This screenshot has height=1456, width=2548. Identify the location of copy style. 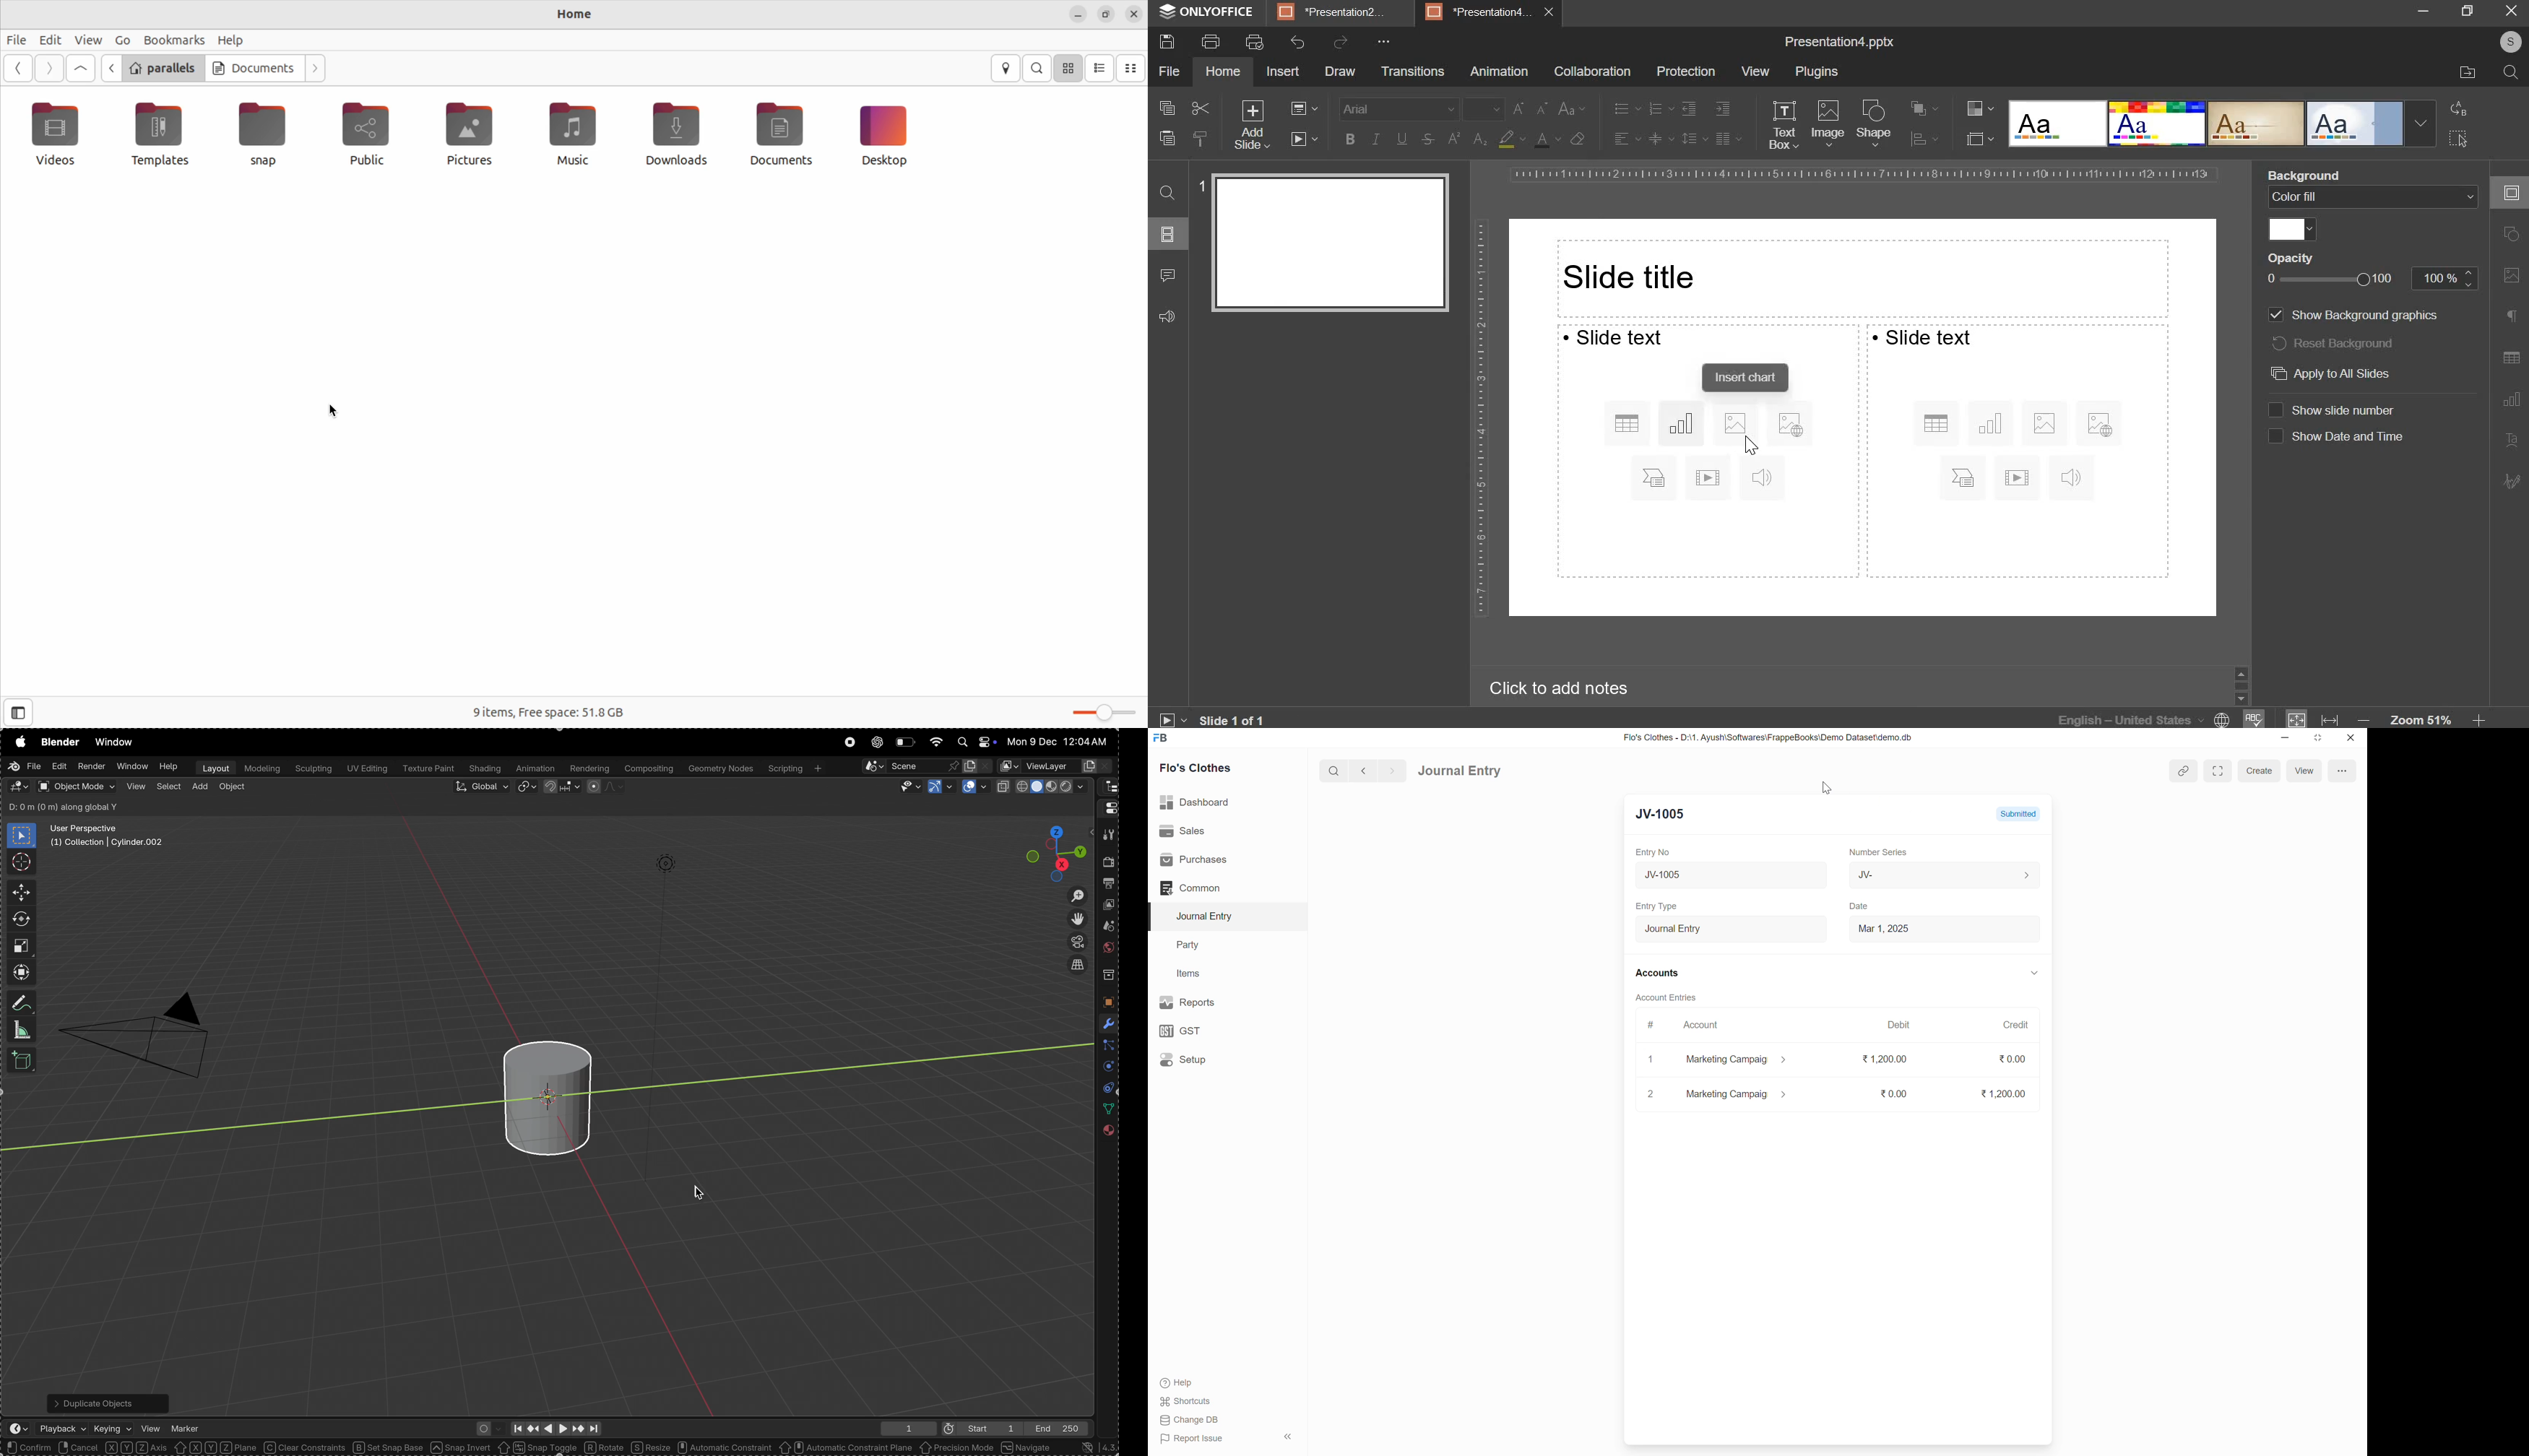
(1200, 136).